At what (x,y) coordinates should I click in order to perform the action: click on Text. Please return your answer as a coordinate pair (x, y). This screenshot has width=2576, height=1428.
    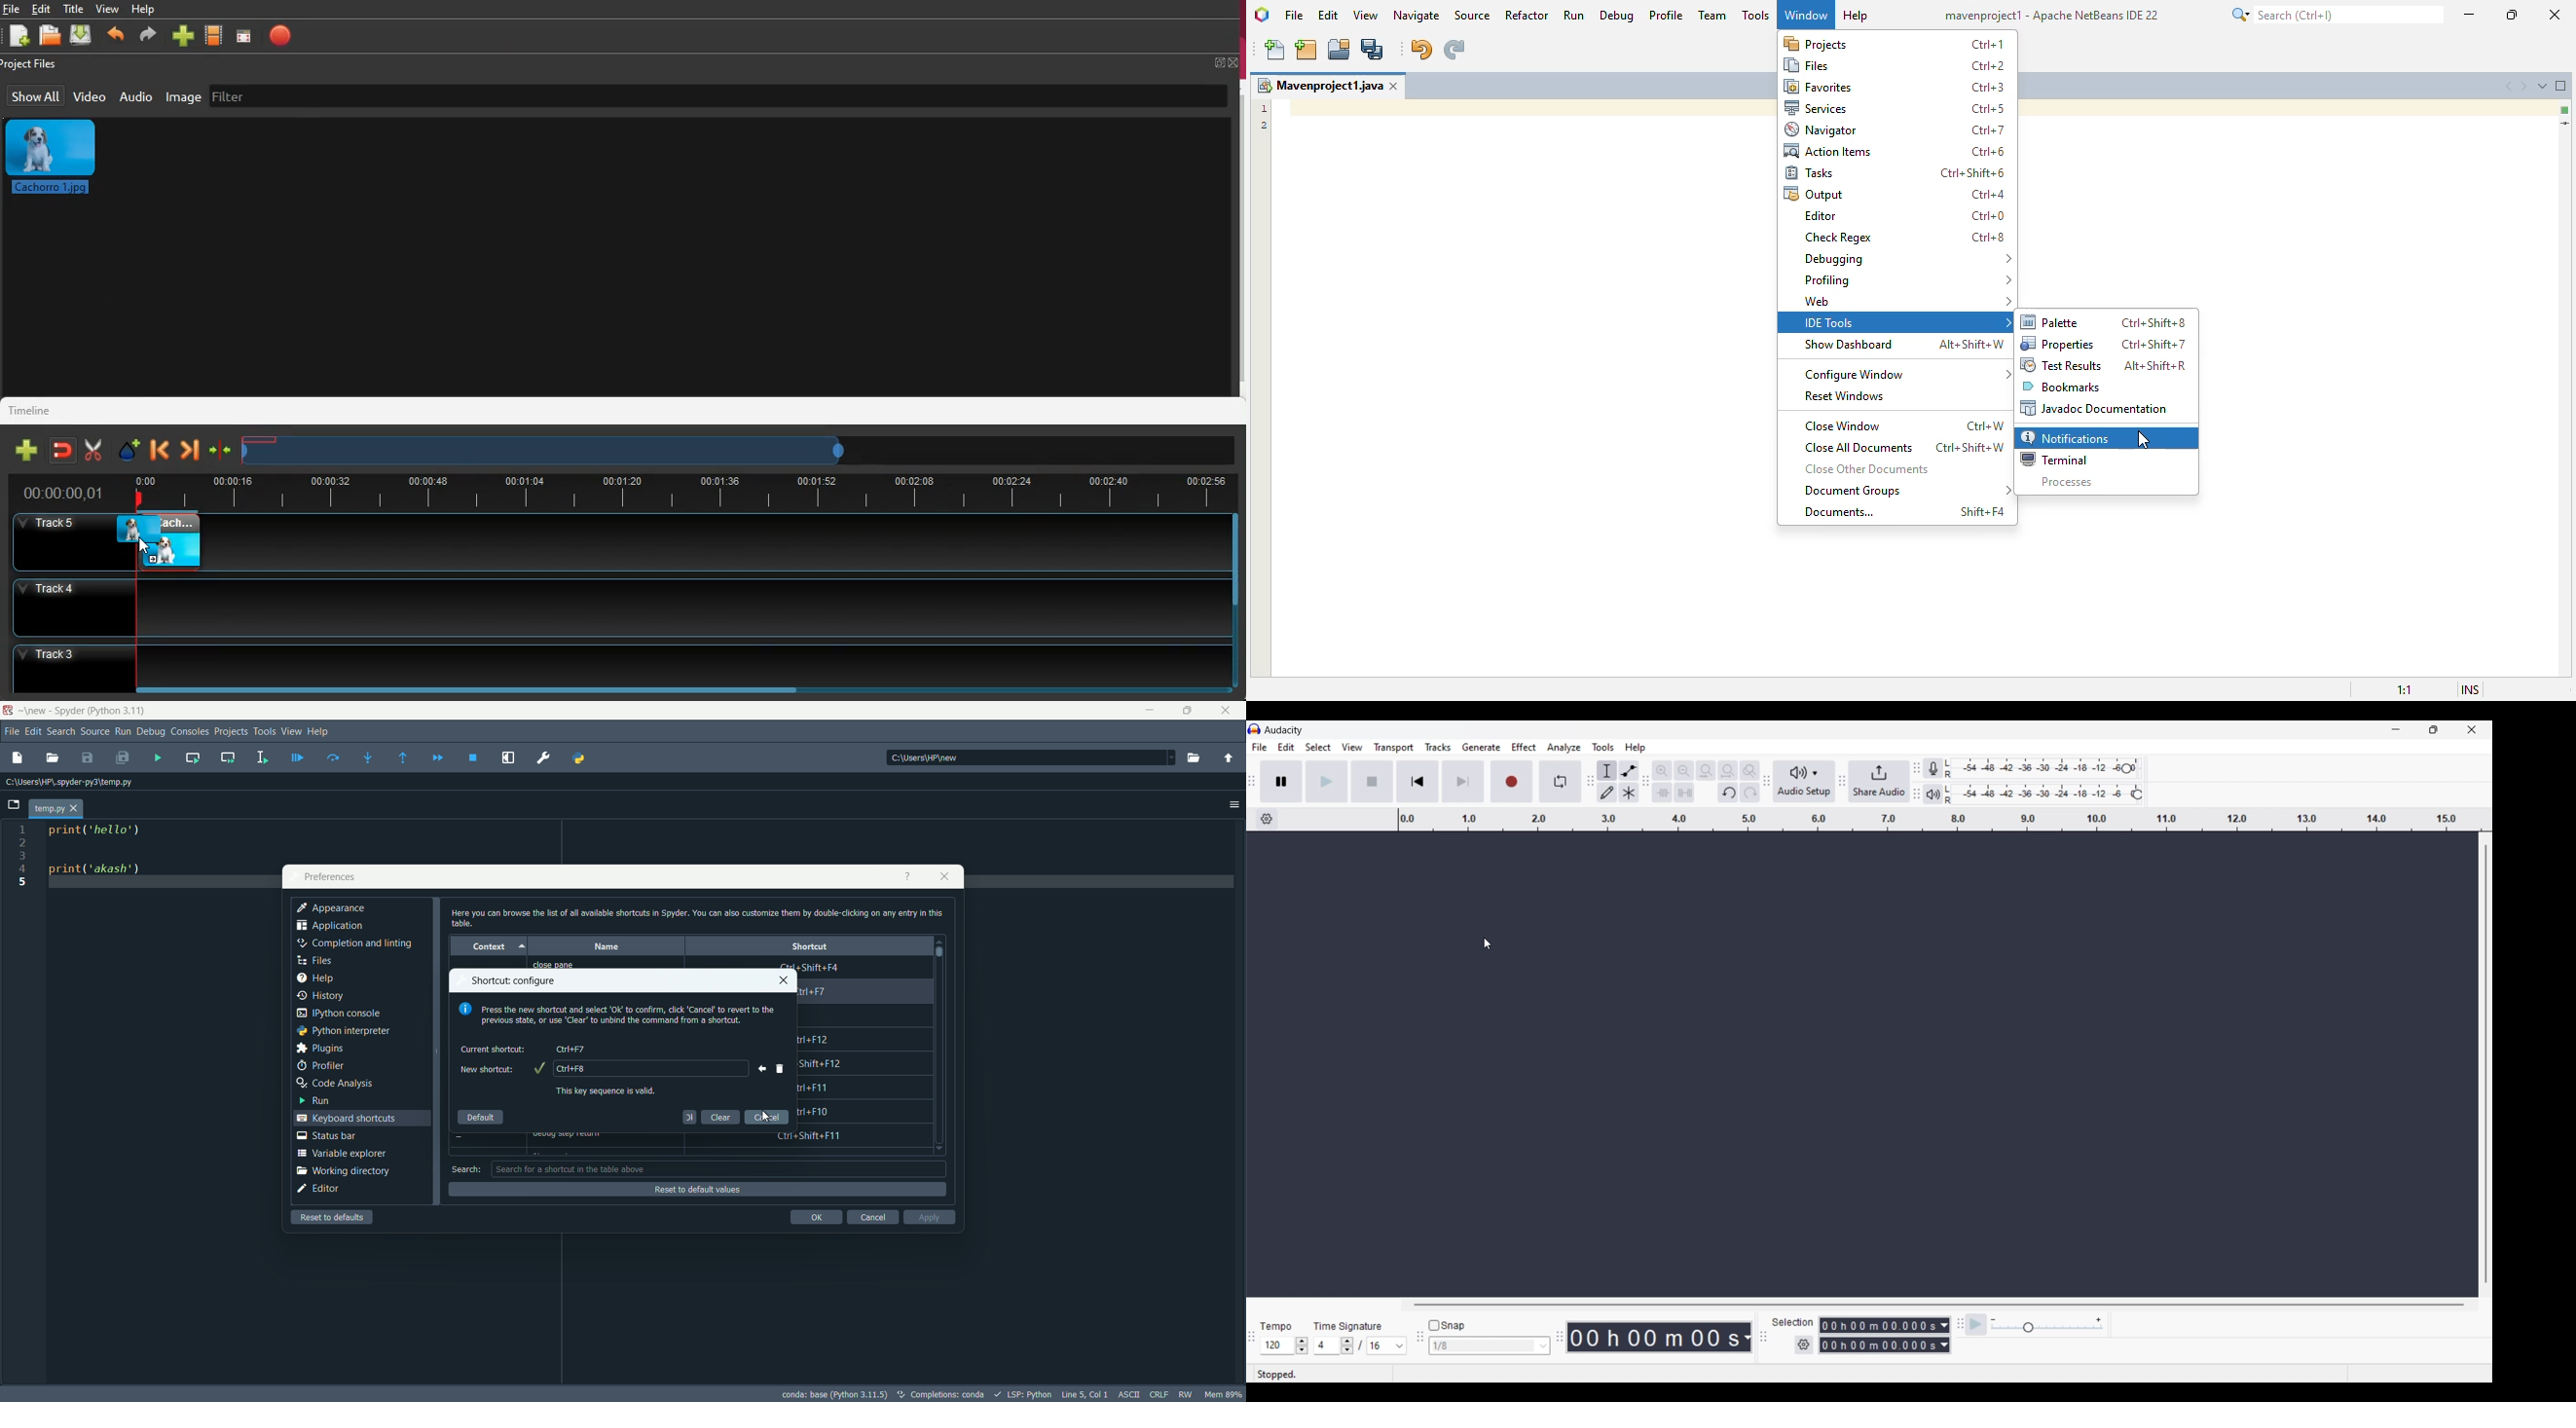
    Looking at the image, I should click on (1792, 1322).